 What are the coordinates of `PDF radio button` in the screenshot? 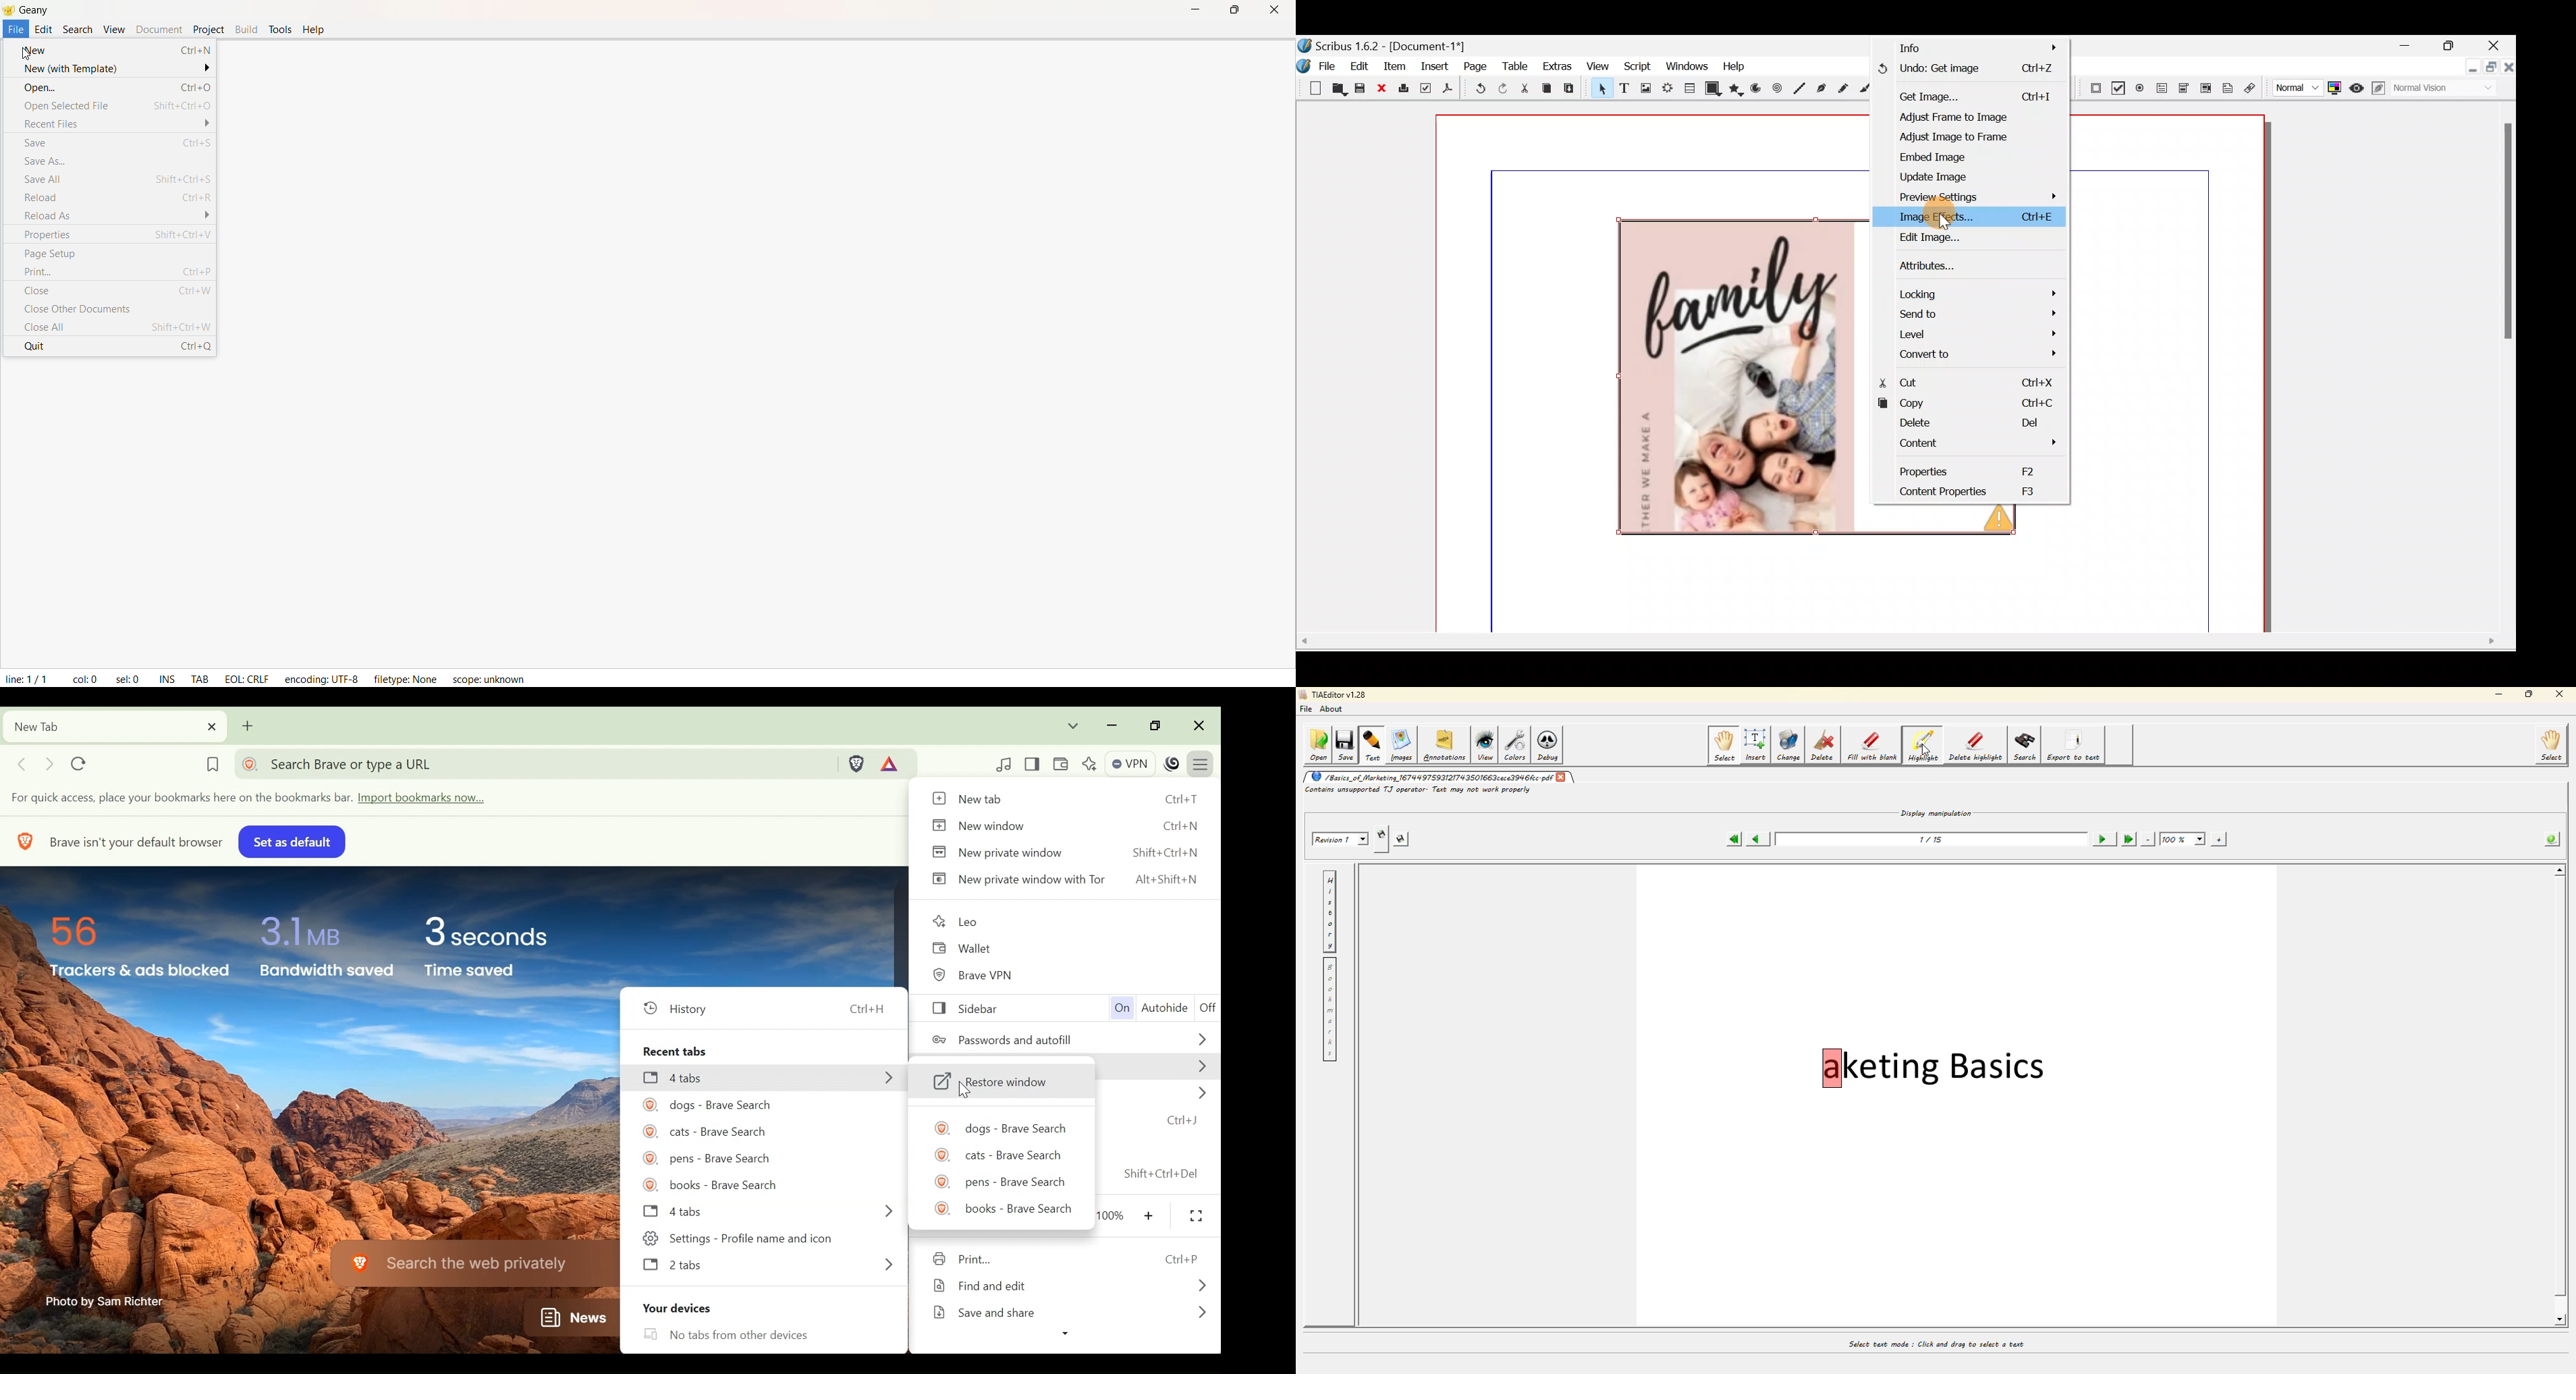 It's located at (2139, 88).